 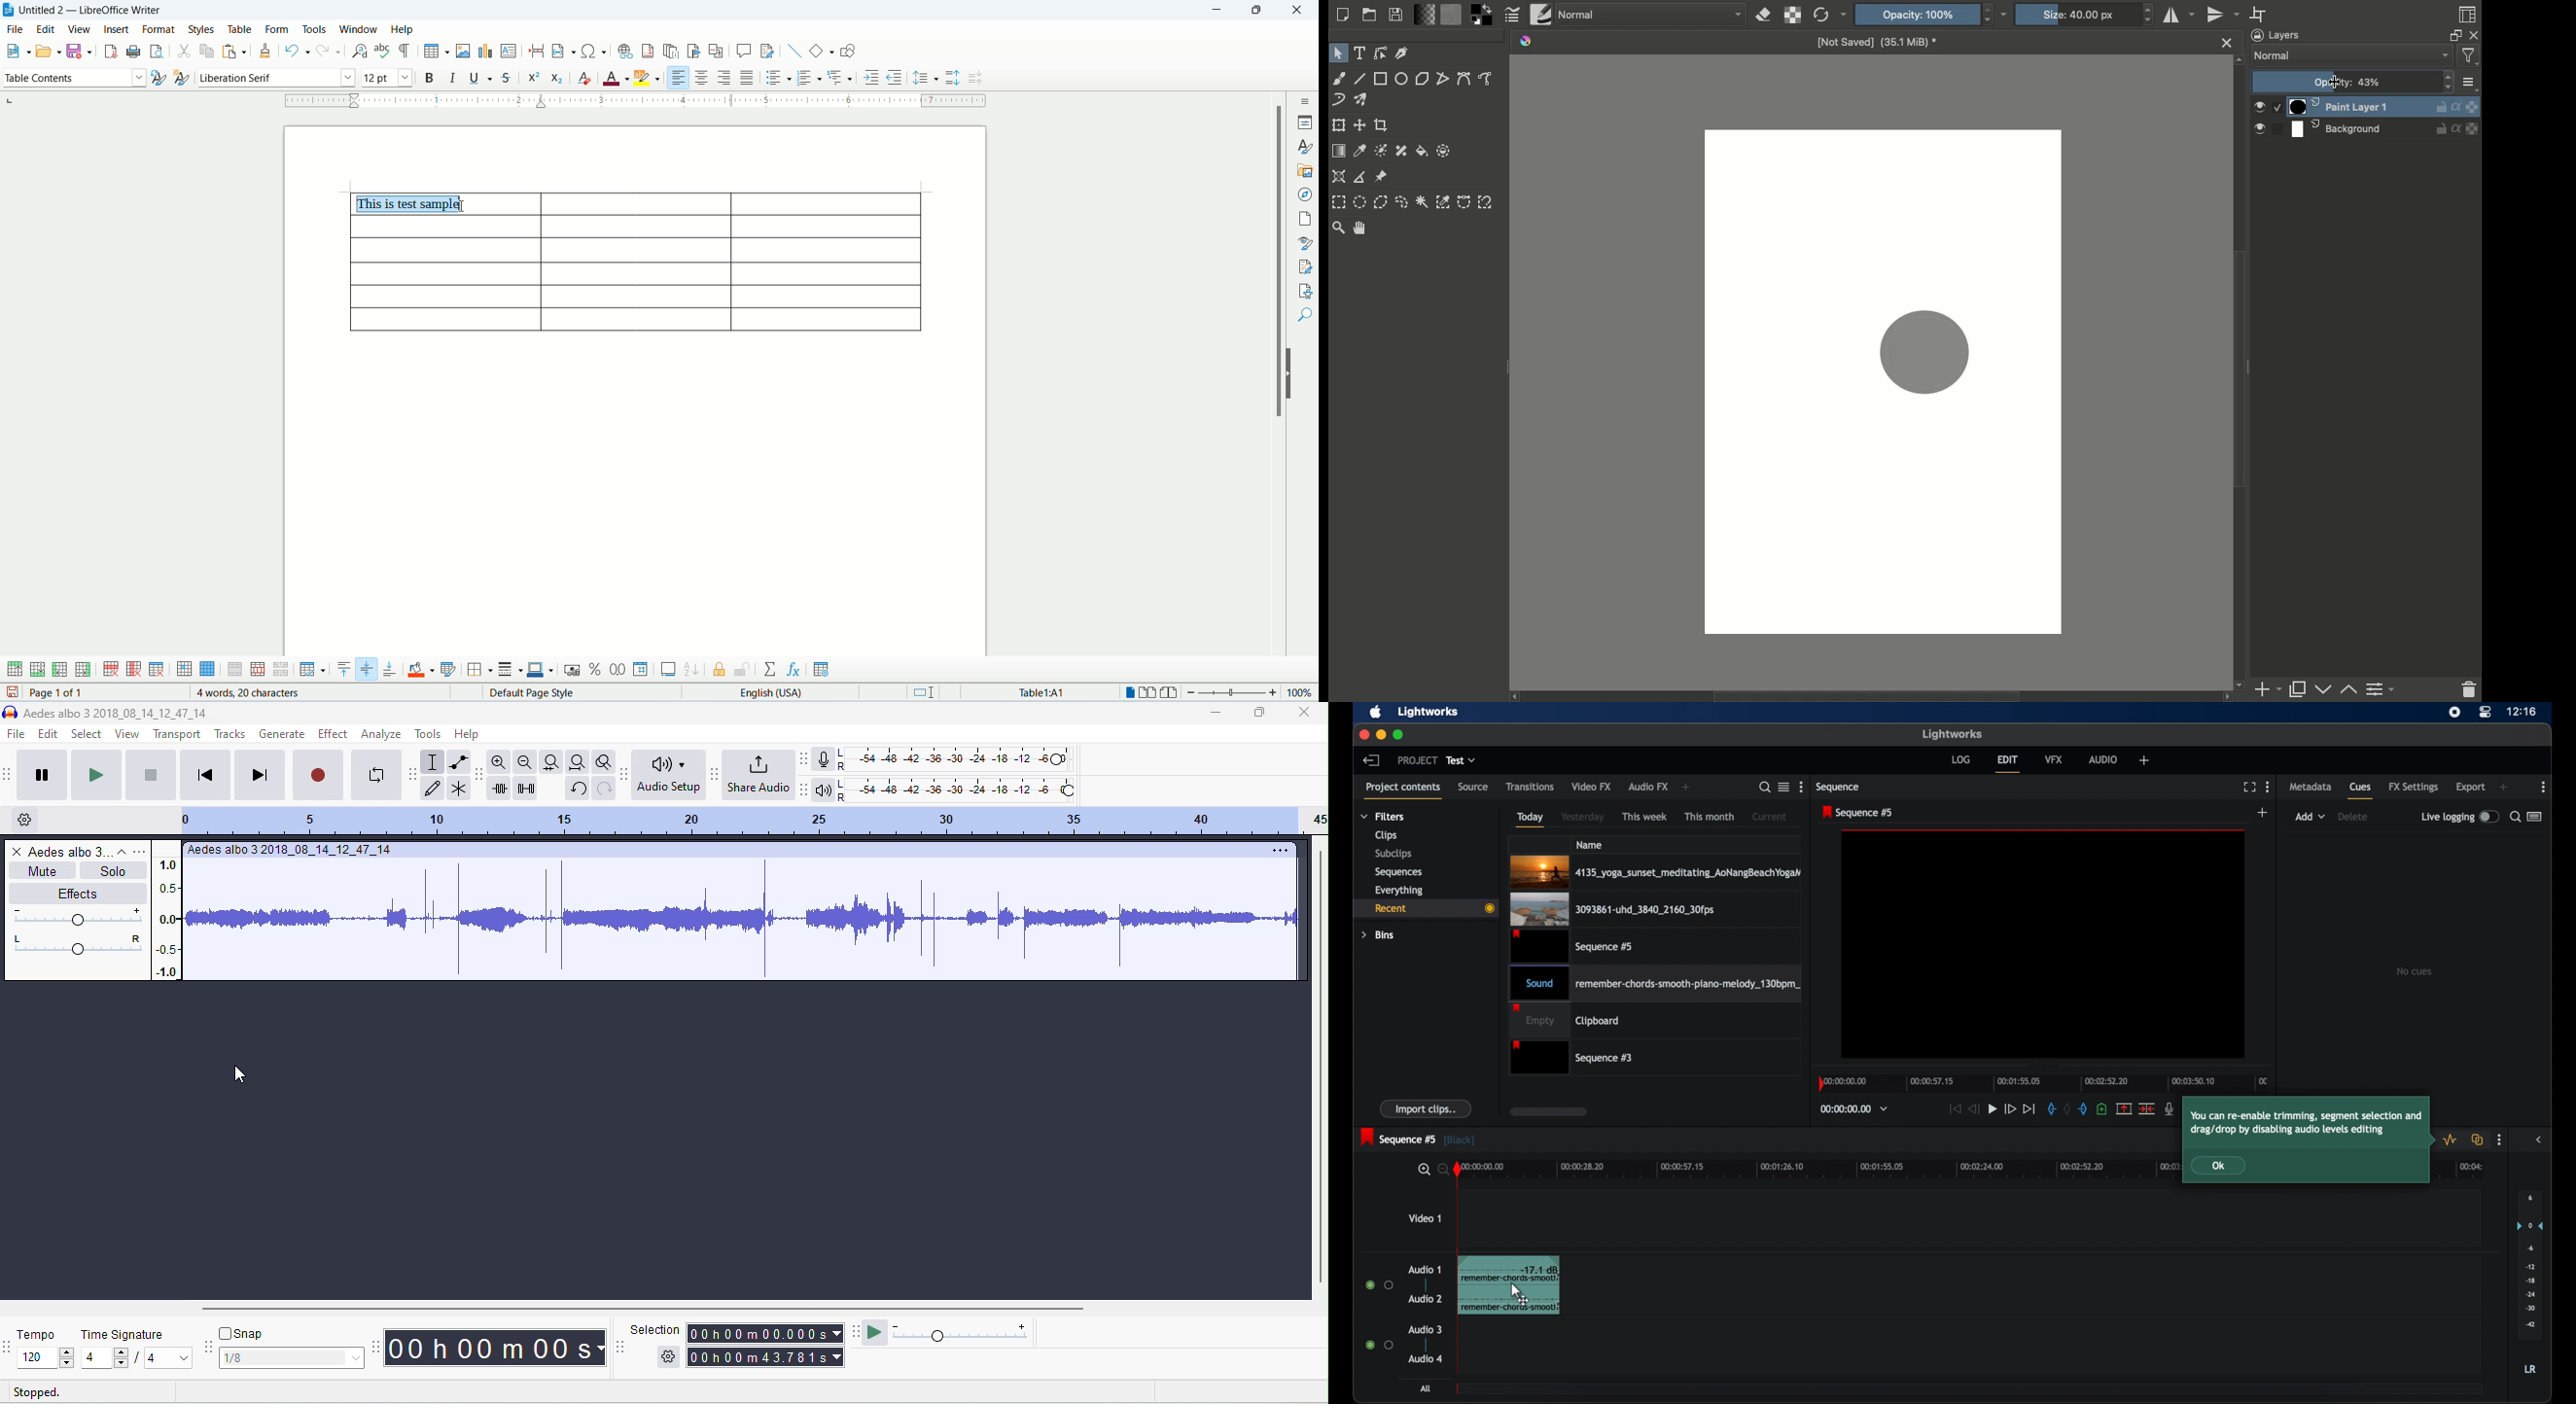 I want to click on fx settings, so click(x=2414, y=787).